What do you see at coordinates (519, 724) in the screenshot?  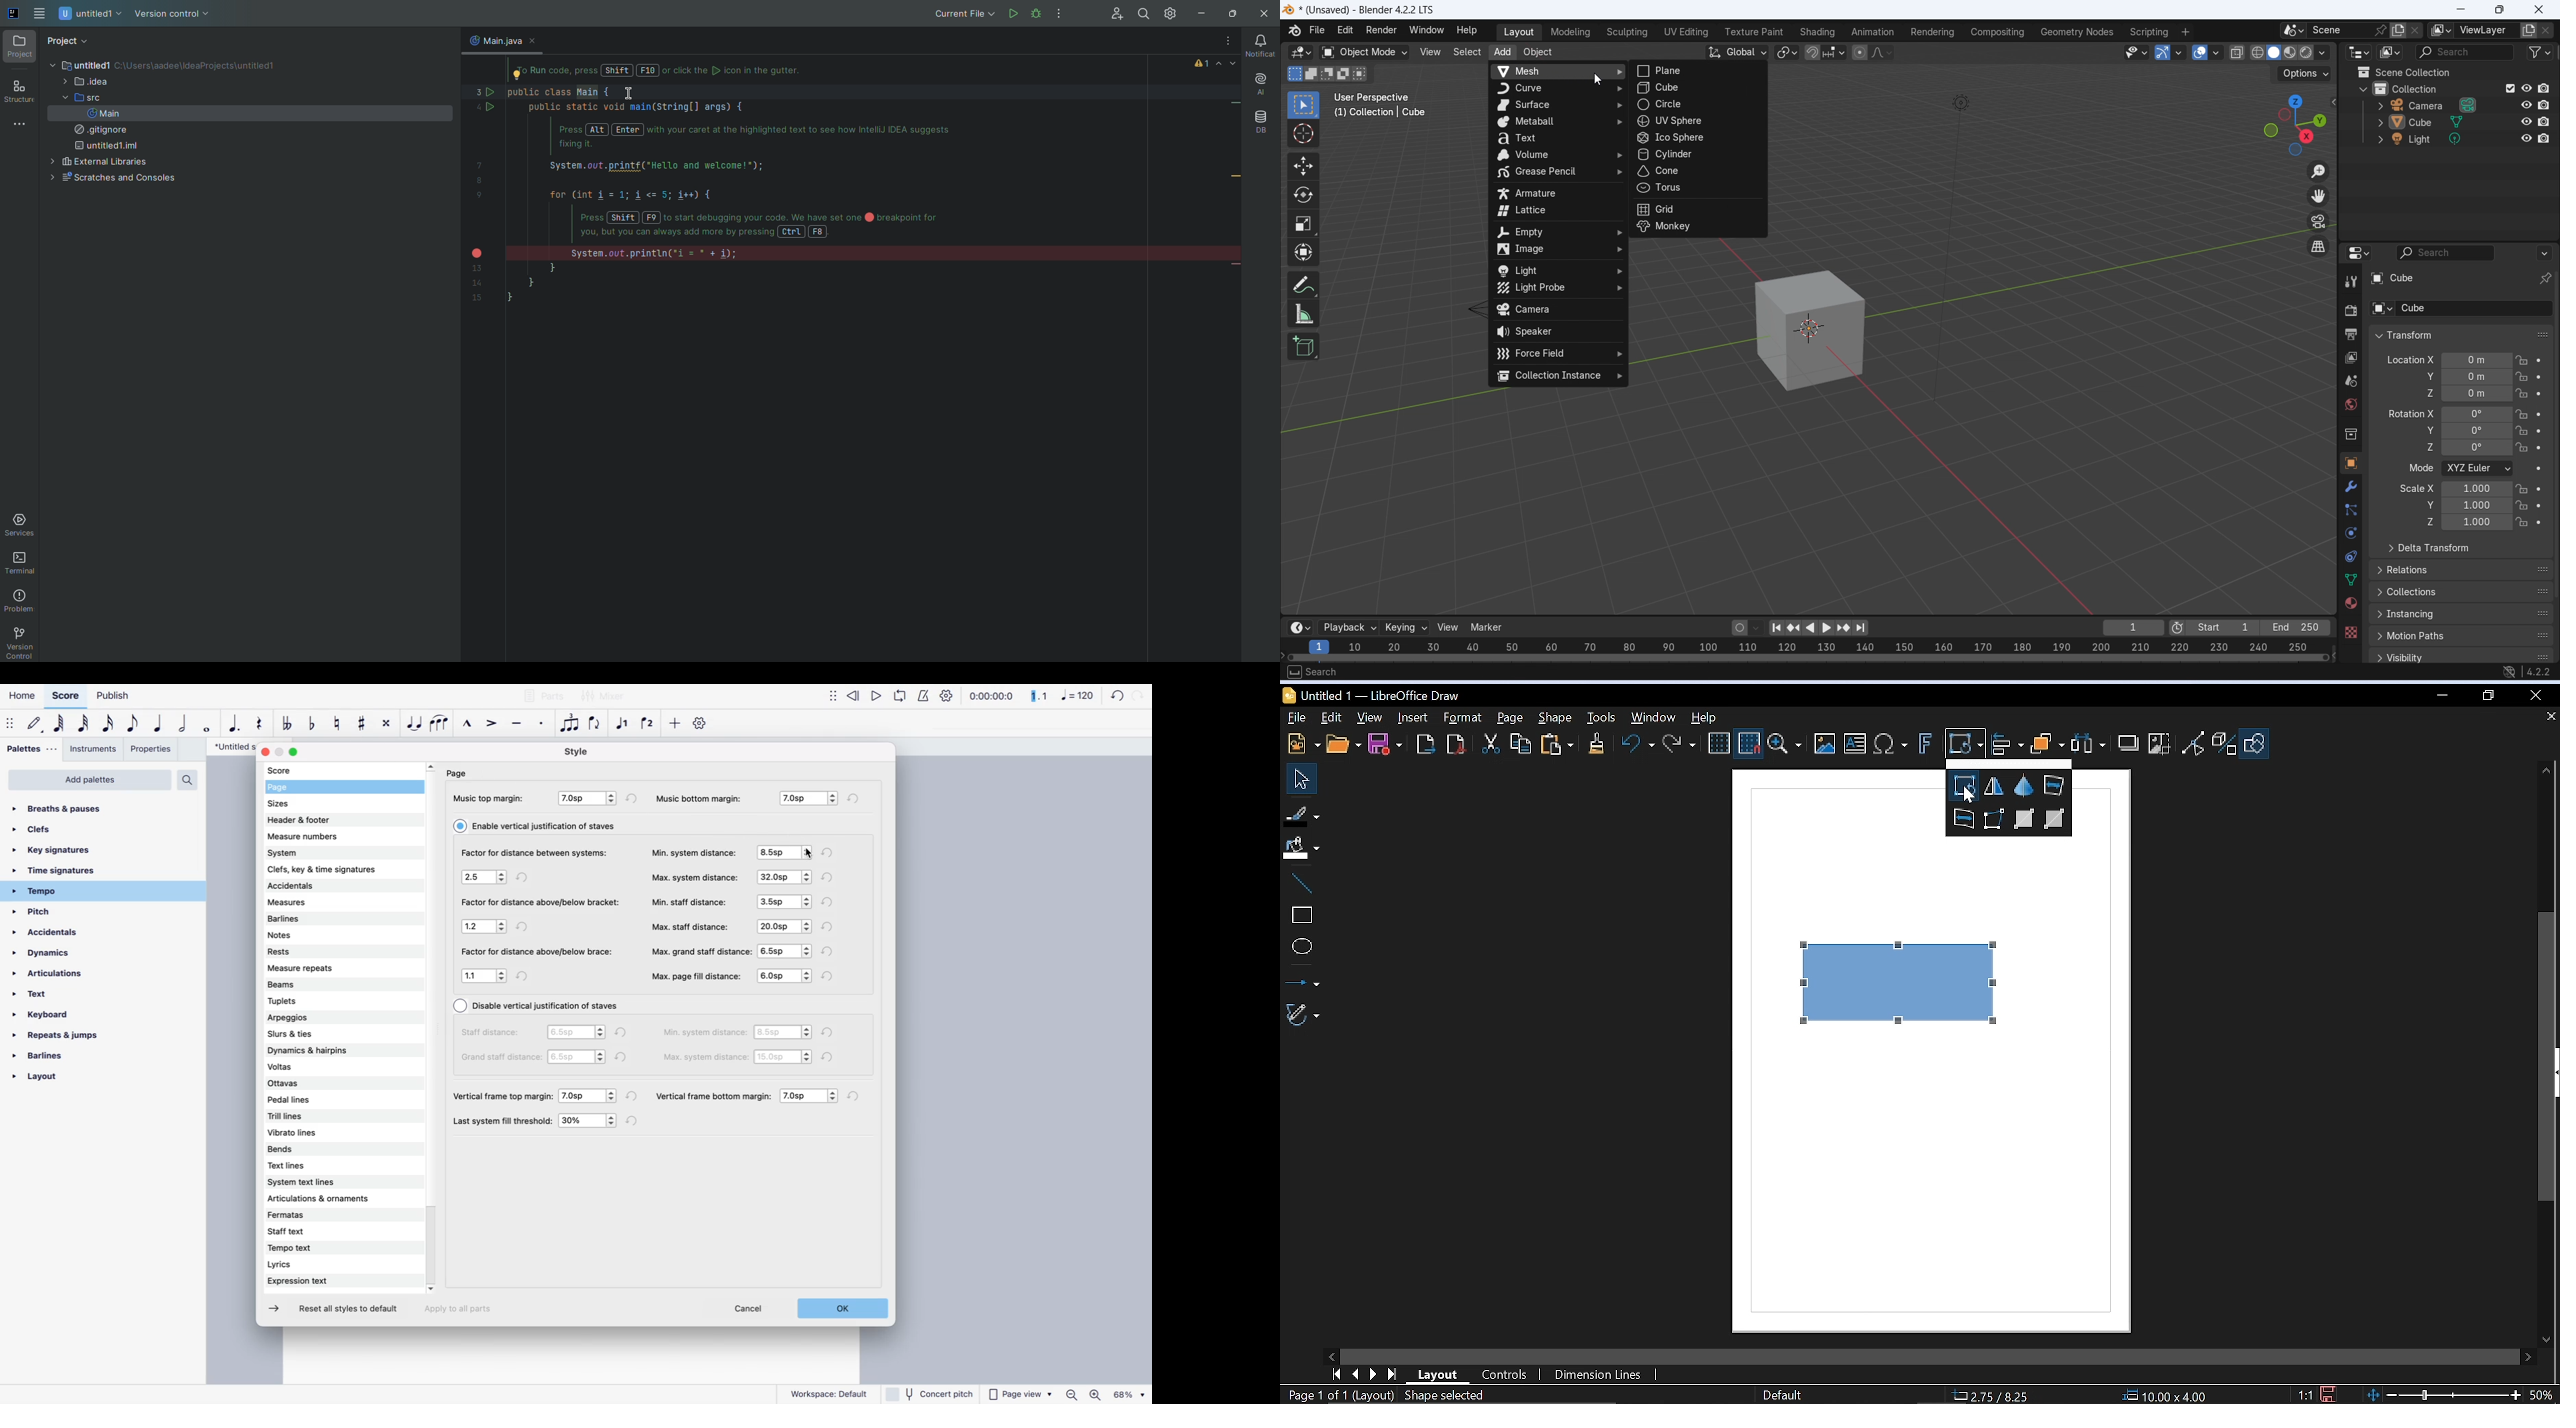 I see `tenuto` at bounding box center [519, 724].